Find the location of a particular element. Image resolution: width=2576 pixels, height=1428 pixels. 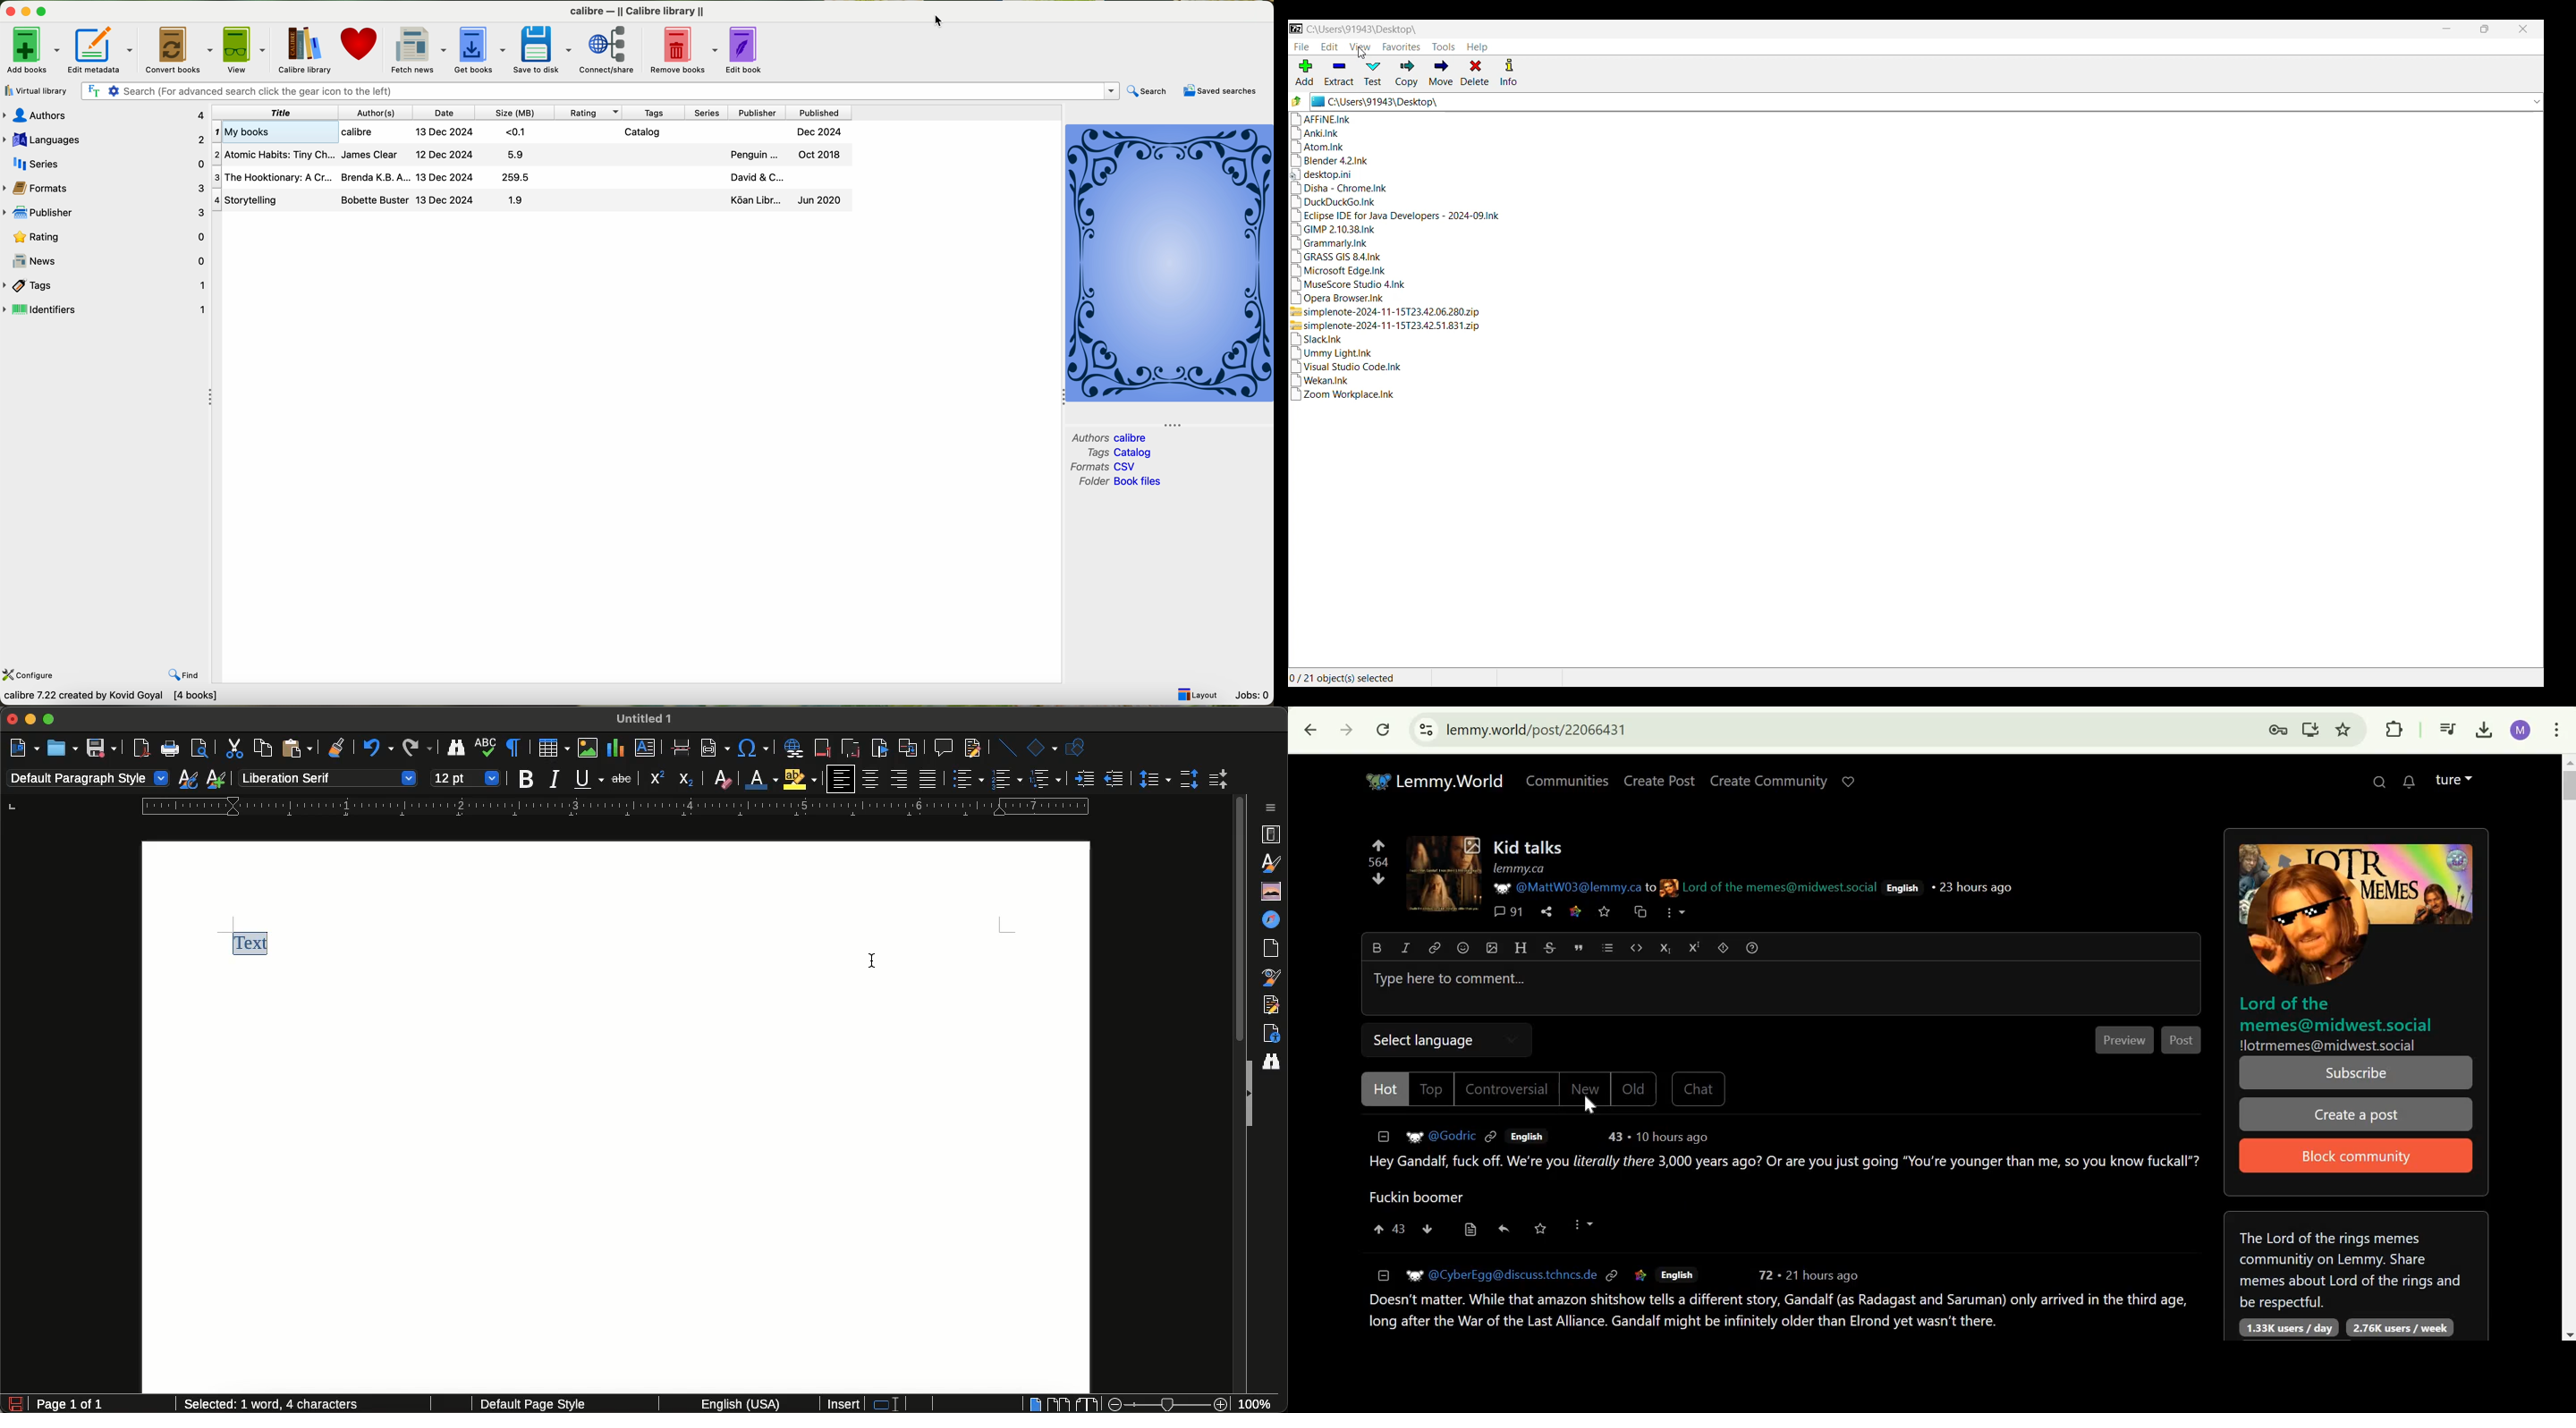

Zoom Workplace.Ink is located at coordinates (1346, 396).